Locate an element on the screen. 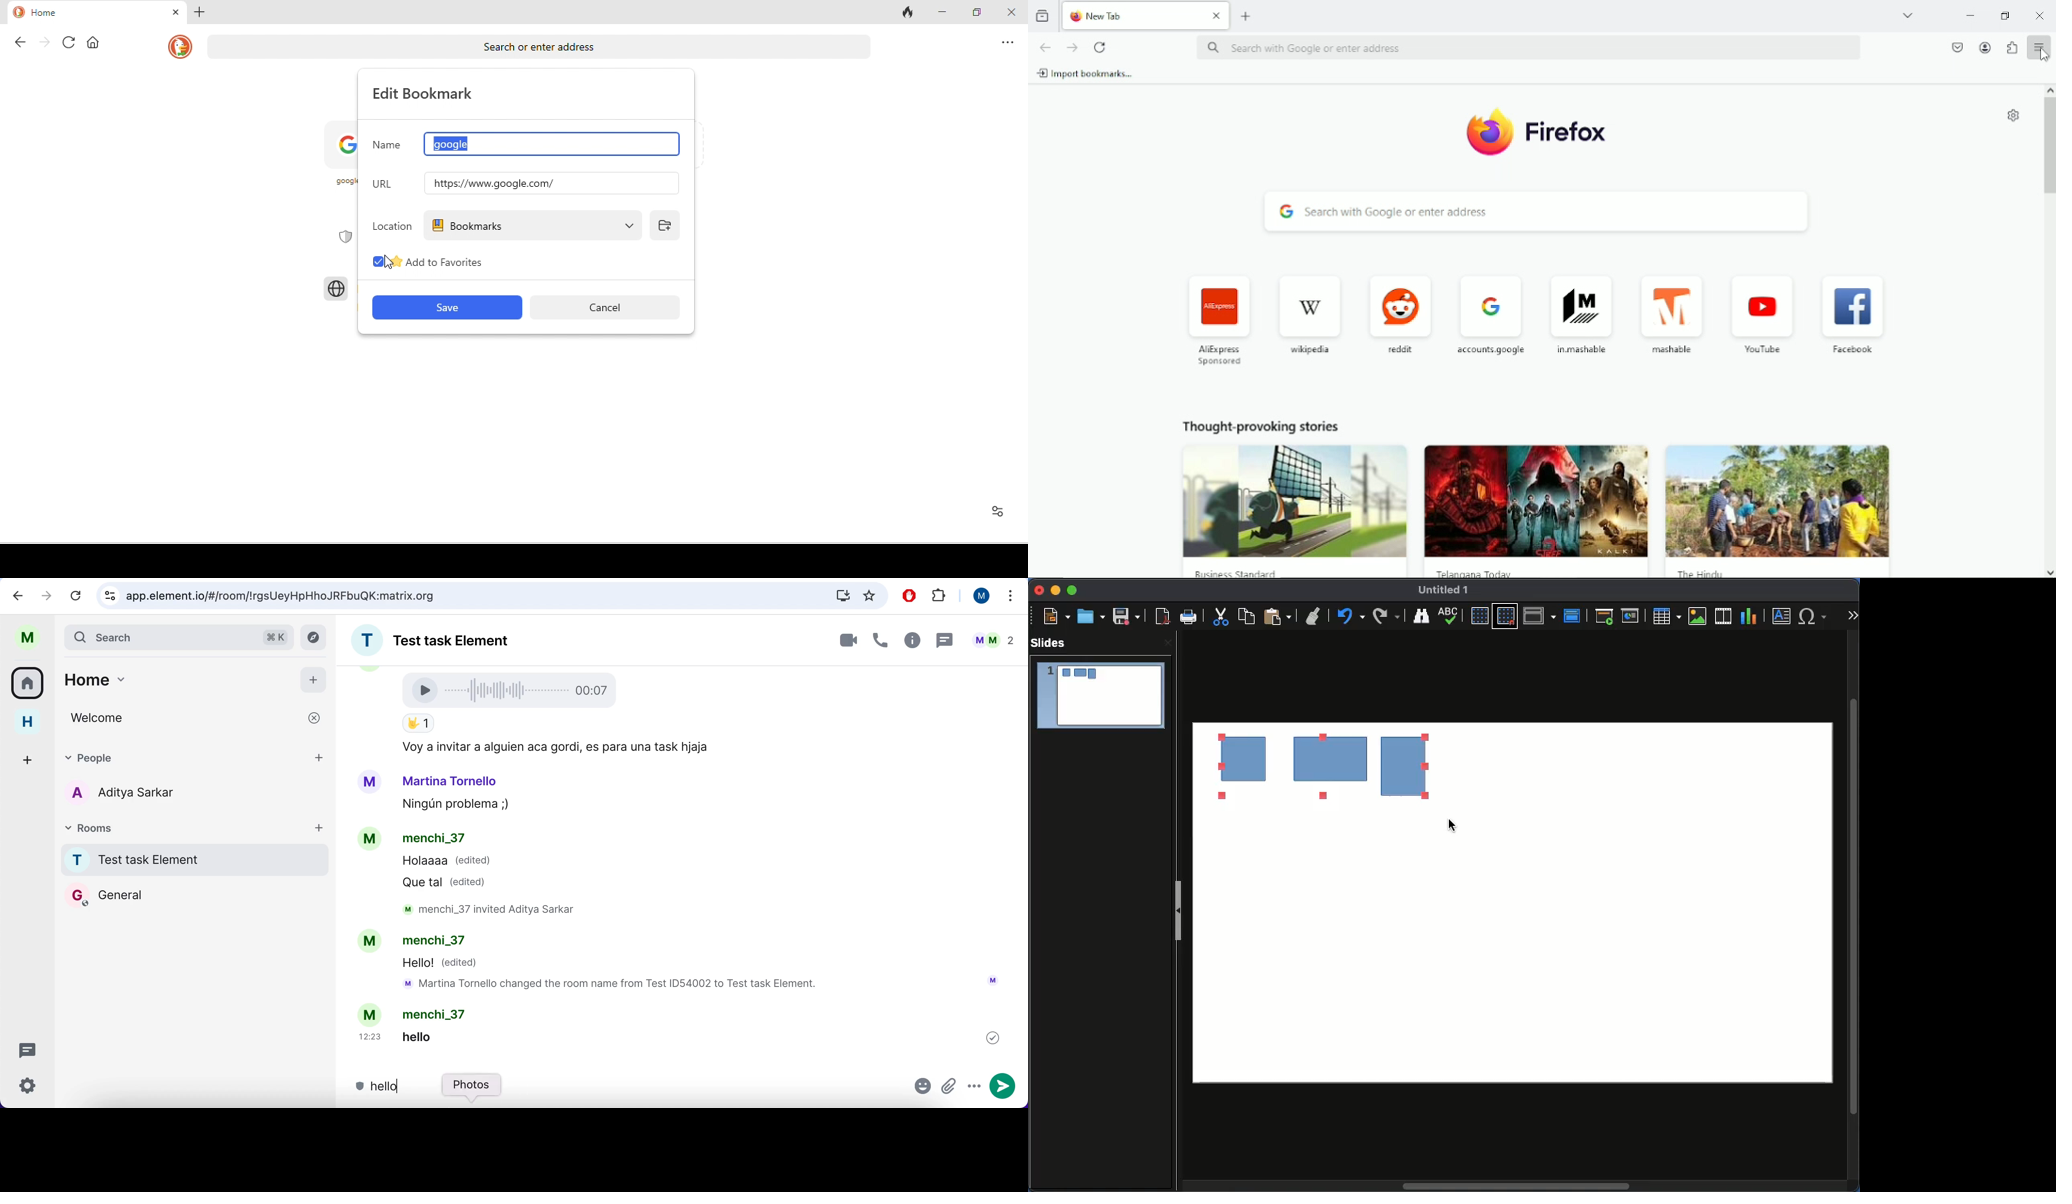  Voice Recording 00:07 is located at coordinates (512, 690).